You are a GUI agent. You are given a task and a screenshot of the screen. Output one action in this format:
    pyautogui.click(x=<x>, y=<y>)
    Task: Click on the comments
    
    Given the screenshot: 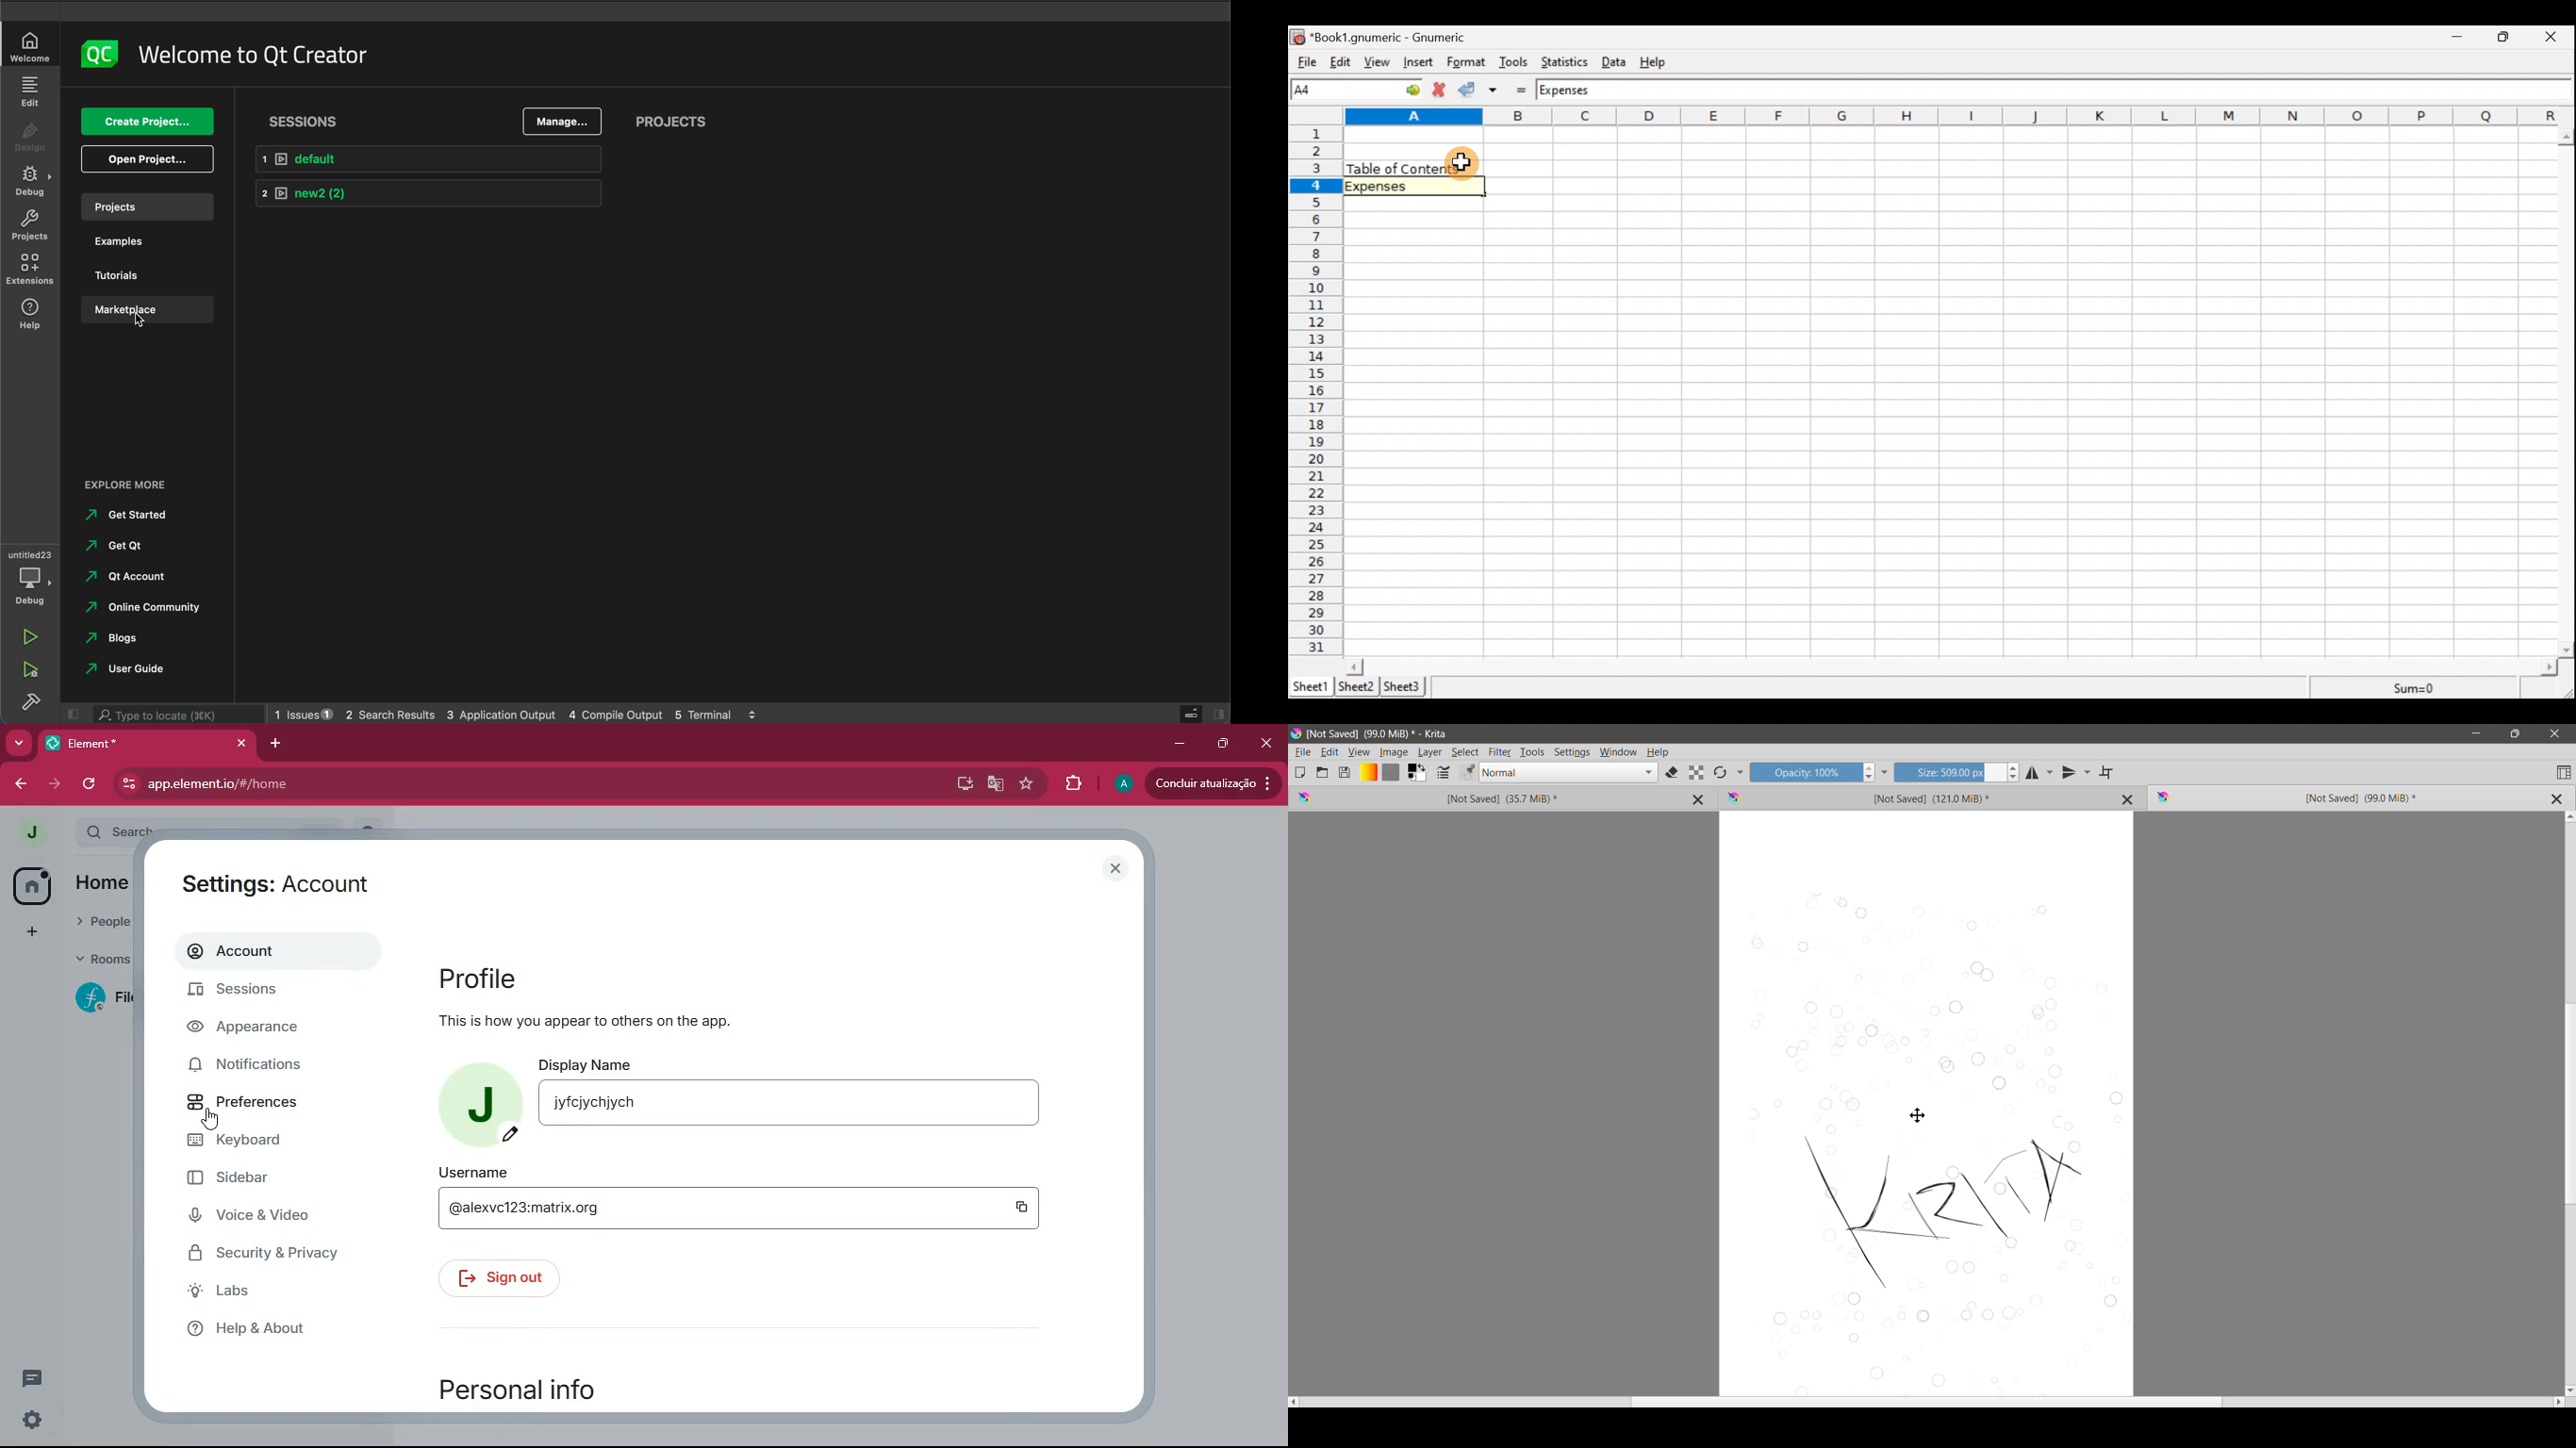 What is the action you would take?
    pyautogui.click(x=33, y=1371)
    